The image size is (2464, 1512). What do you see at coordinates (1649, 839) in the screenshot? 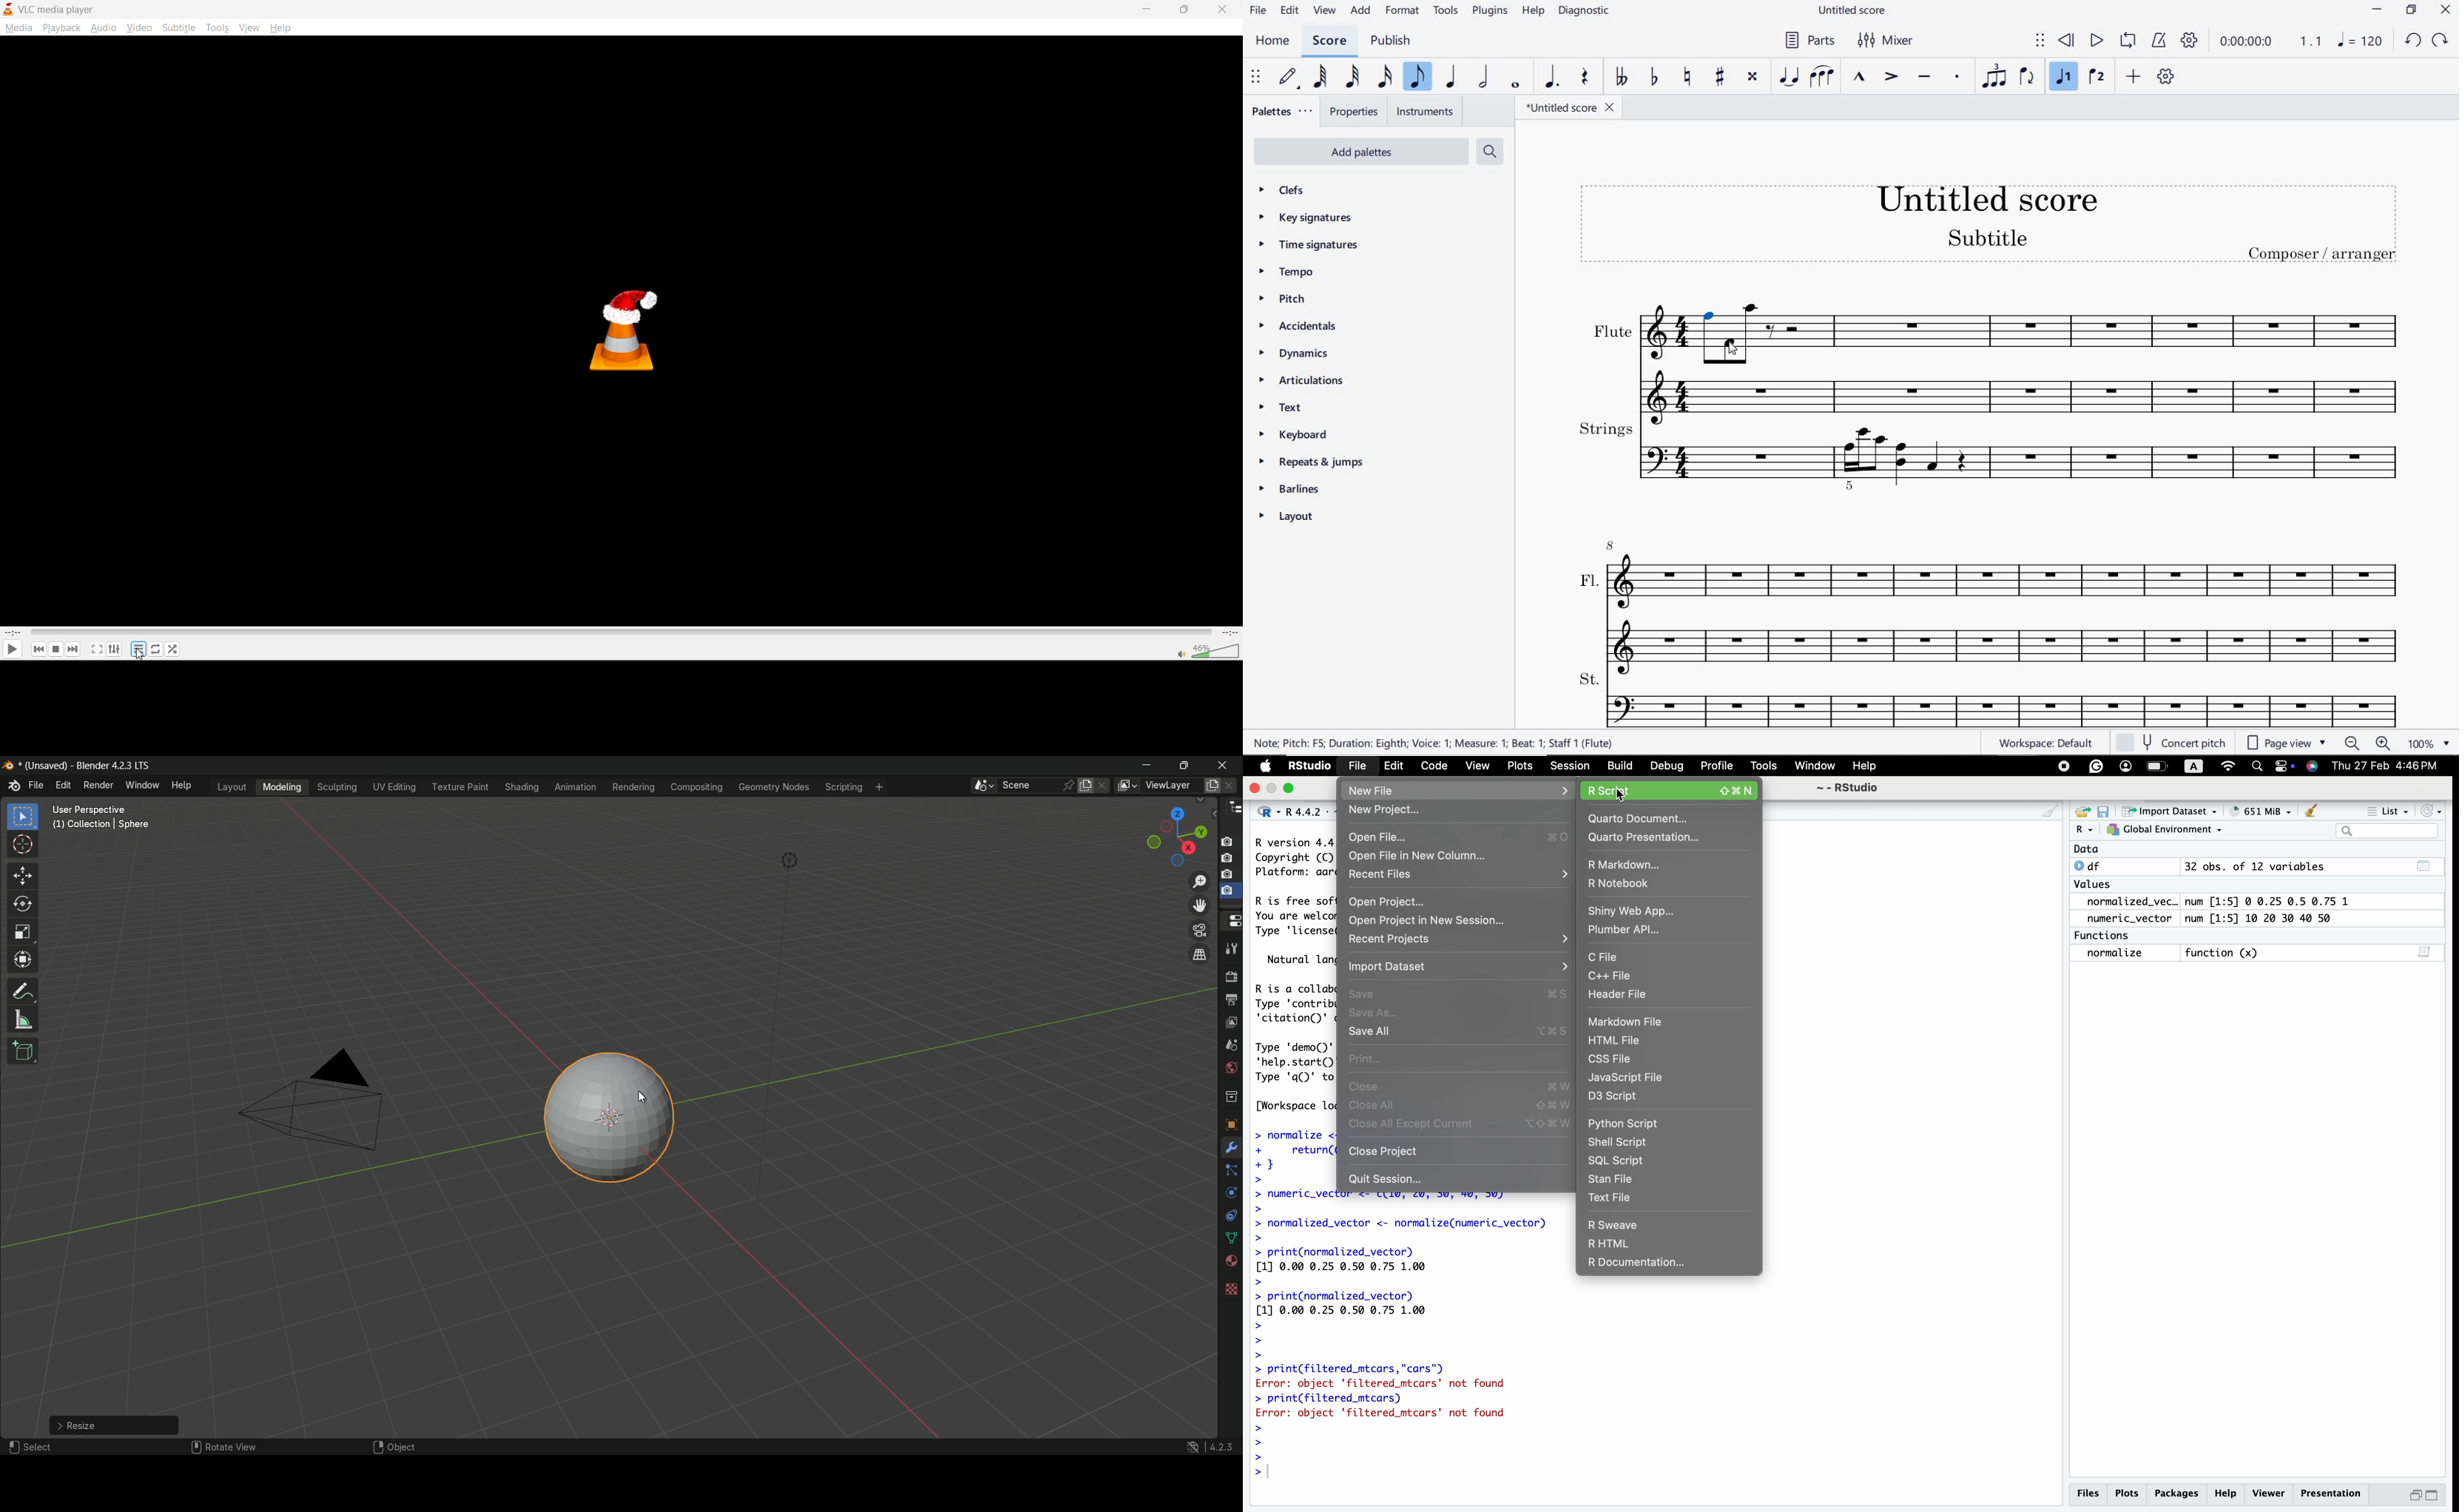
I see `Quarto Presentation...` at bounding box center [1649, 839].